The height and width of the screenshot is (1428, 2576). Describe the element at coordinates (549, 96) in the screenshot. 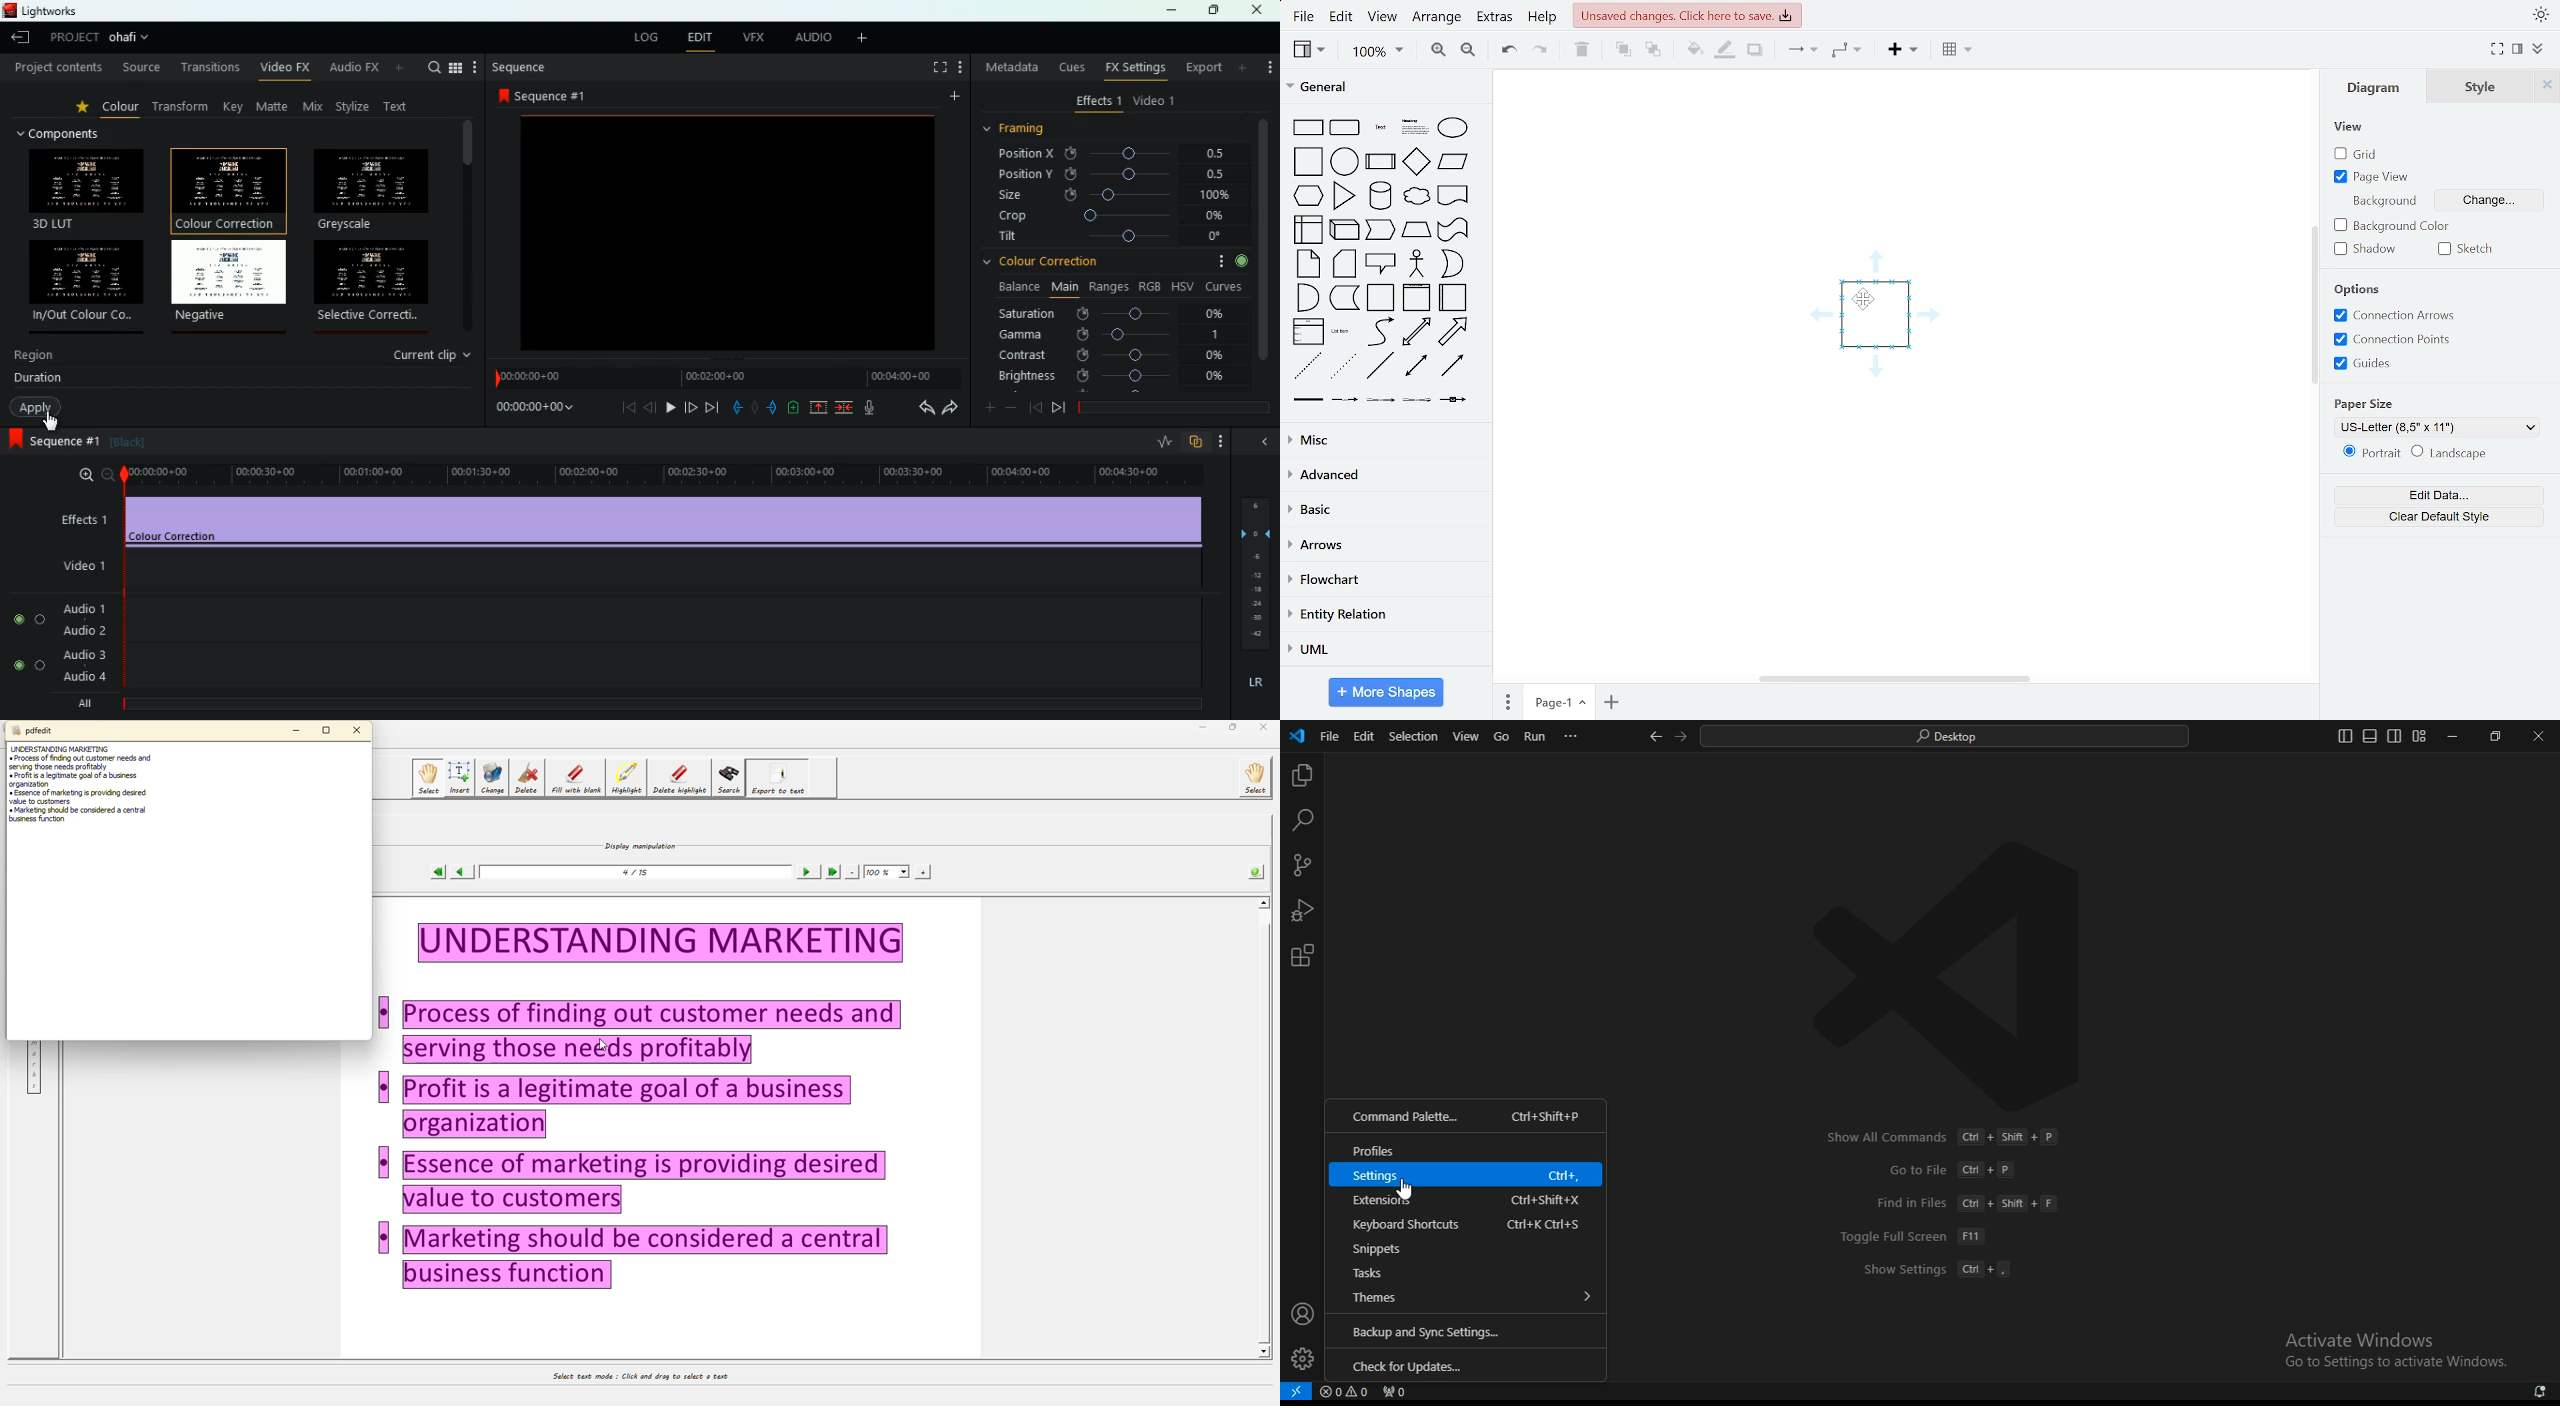

I see `sequence` at that location.